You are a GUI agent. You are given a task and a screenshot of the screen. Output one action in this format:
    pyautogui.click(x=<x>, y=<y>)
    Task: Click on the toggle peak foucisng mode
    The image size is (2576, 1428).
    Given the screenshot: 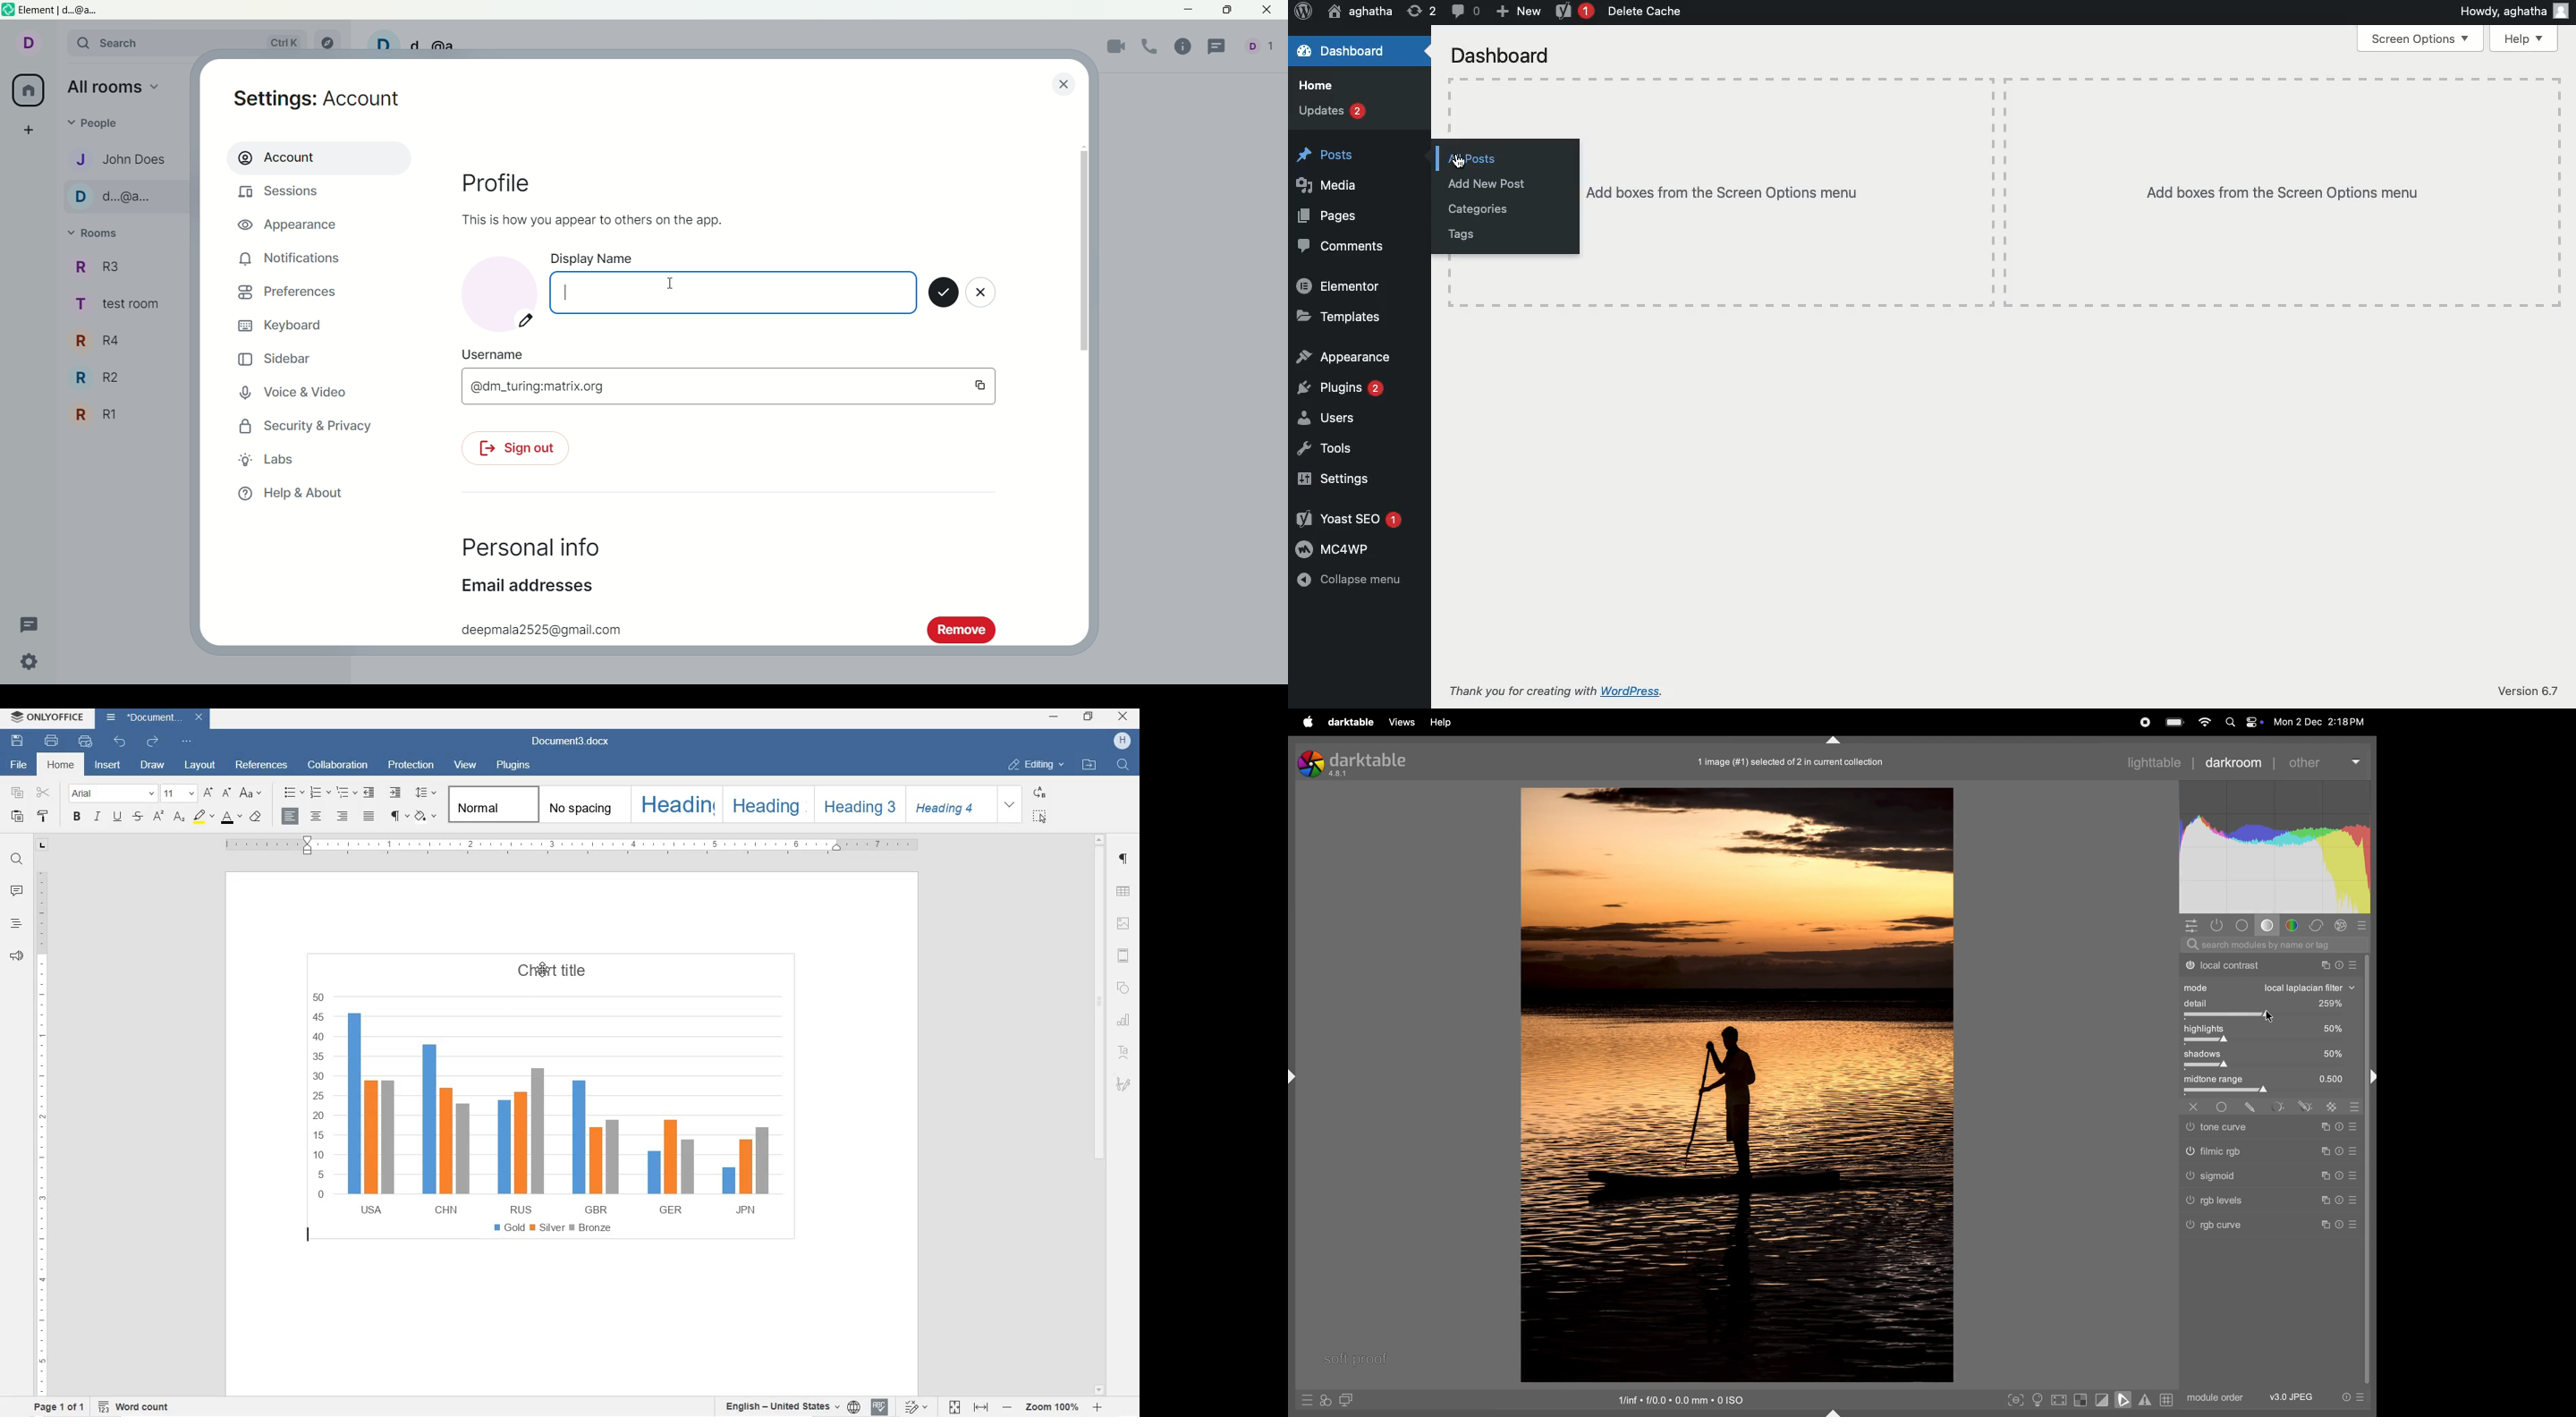 What is the action you would take?
    pyautogui.click(x=2015, y=1399)
    